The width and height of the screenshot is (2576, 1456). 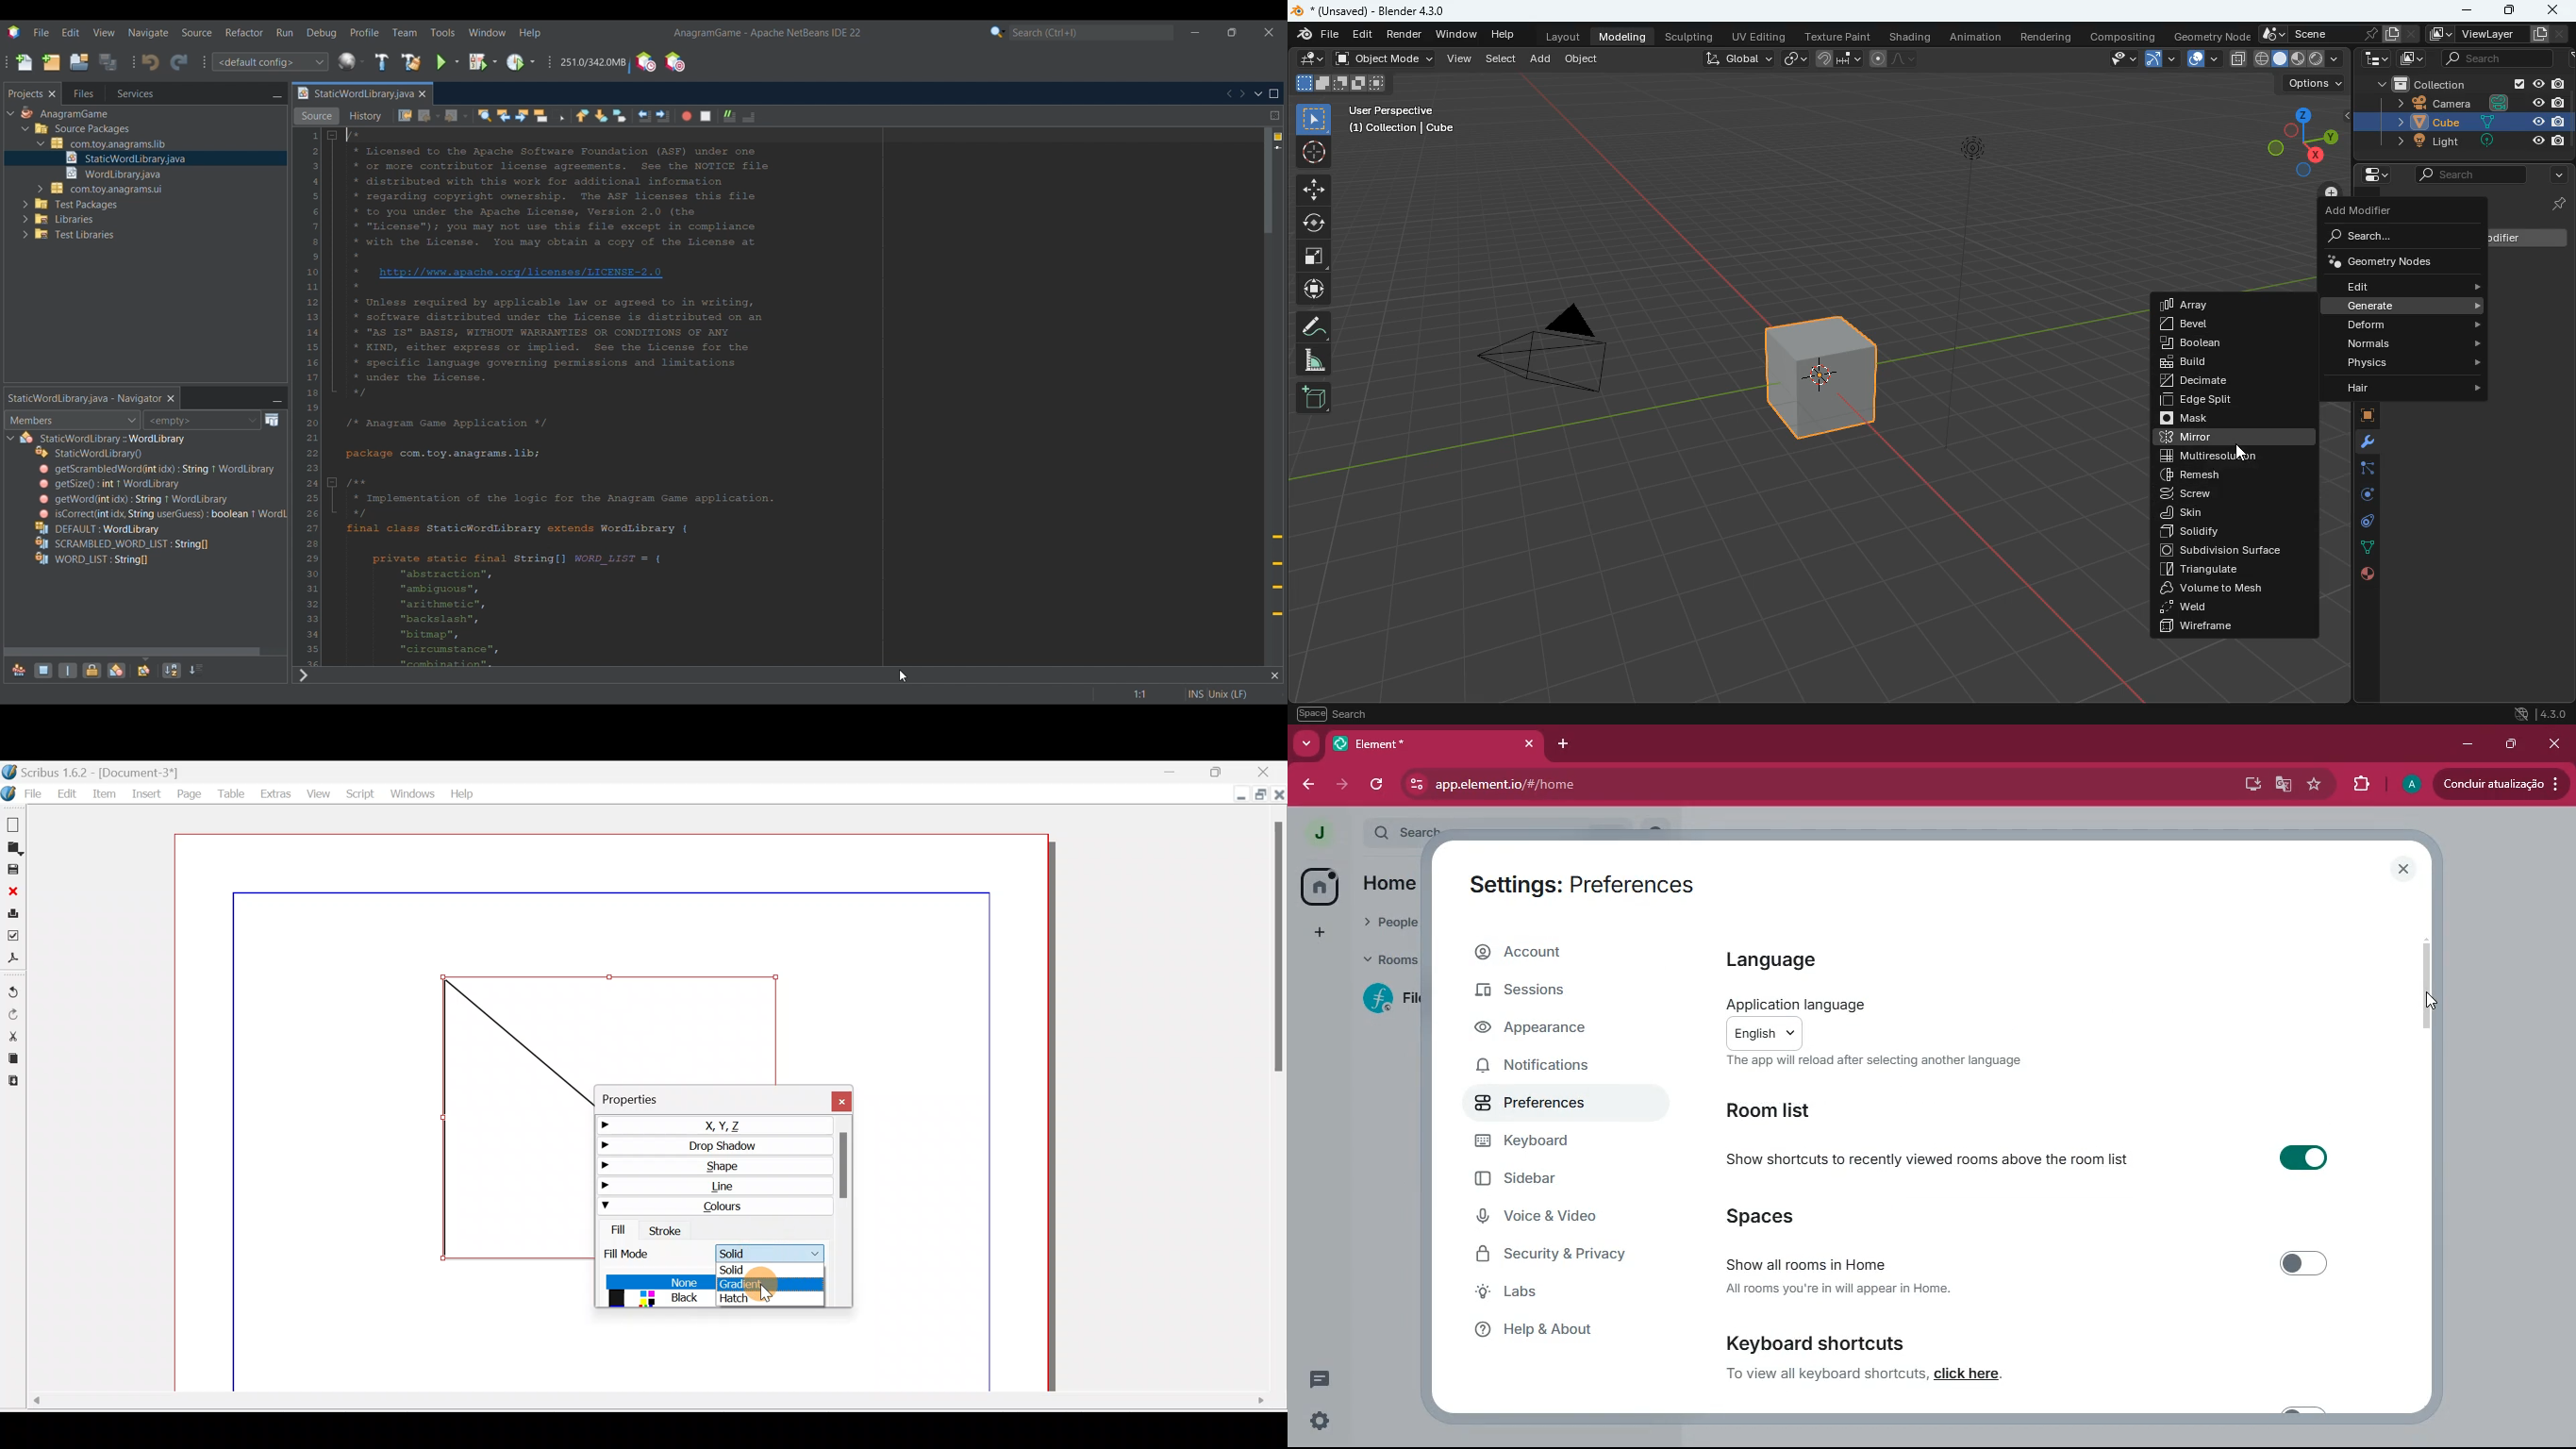 I want to click on favourite, so click(x=2313, y=786).